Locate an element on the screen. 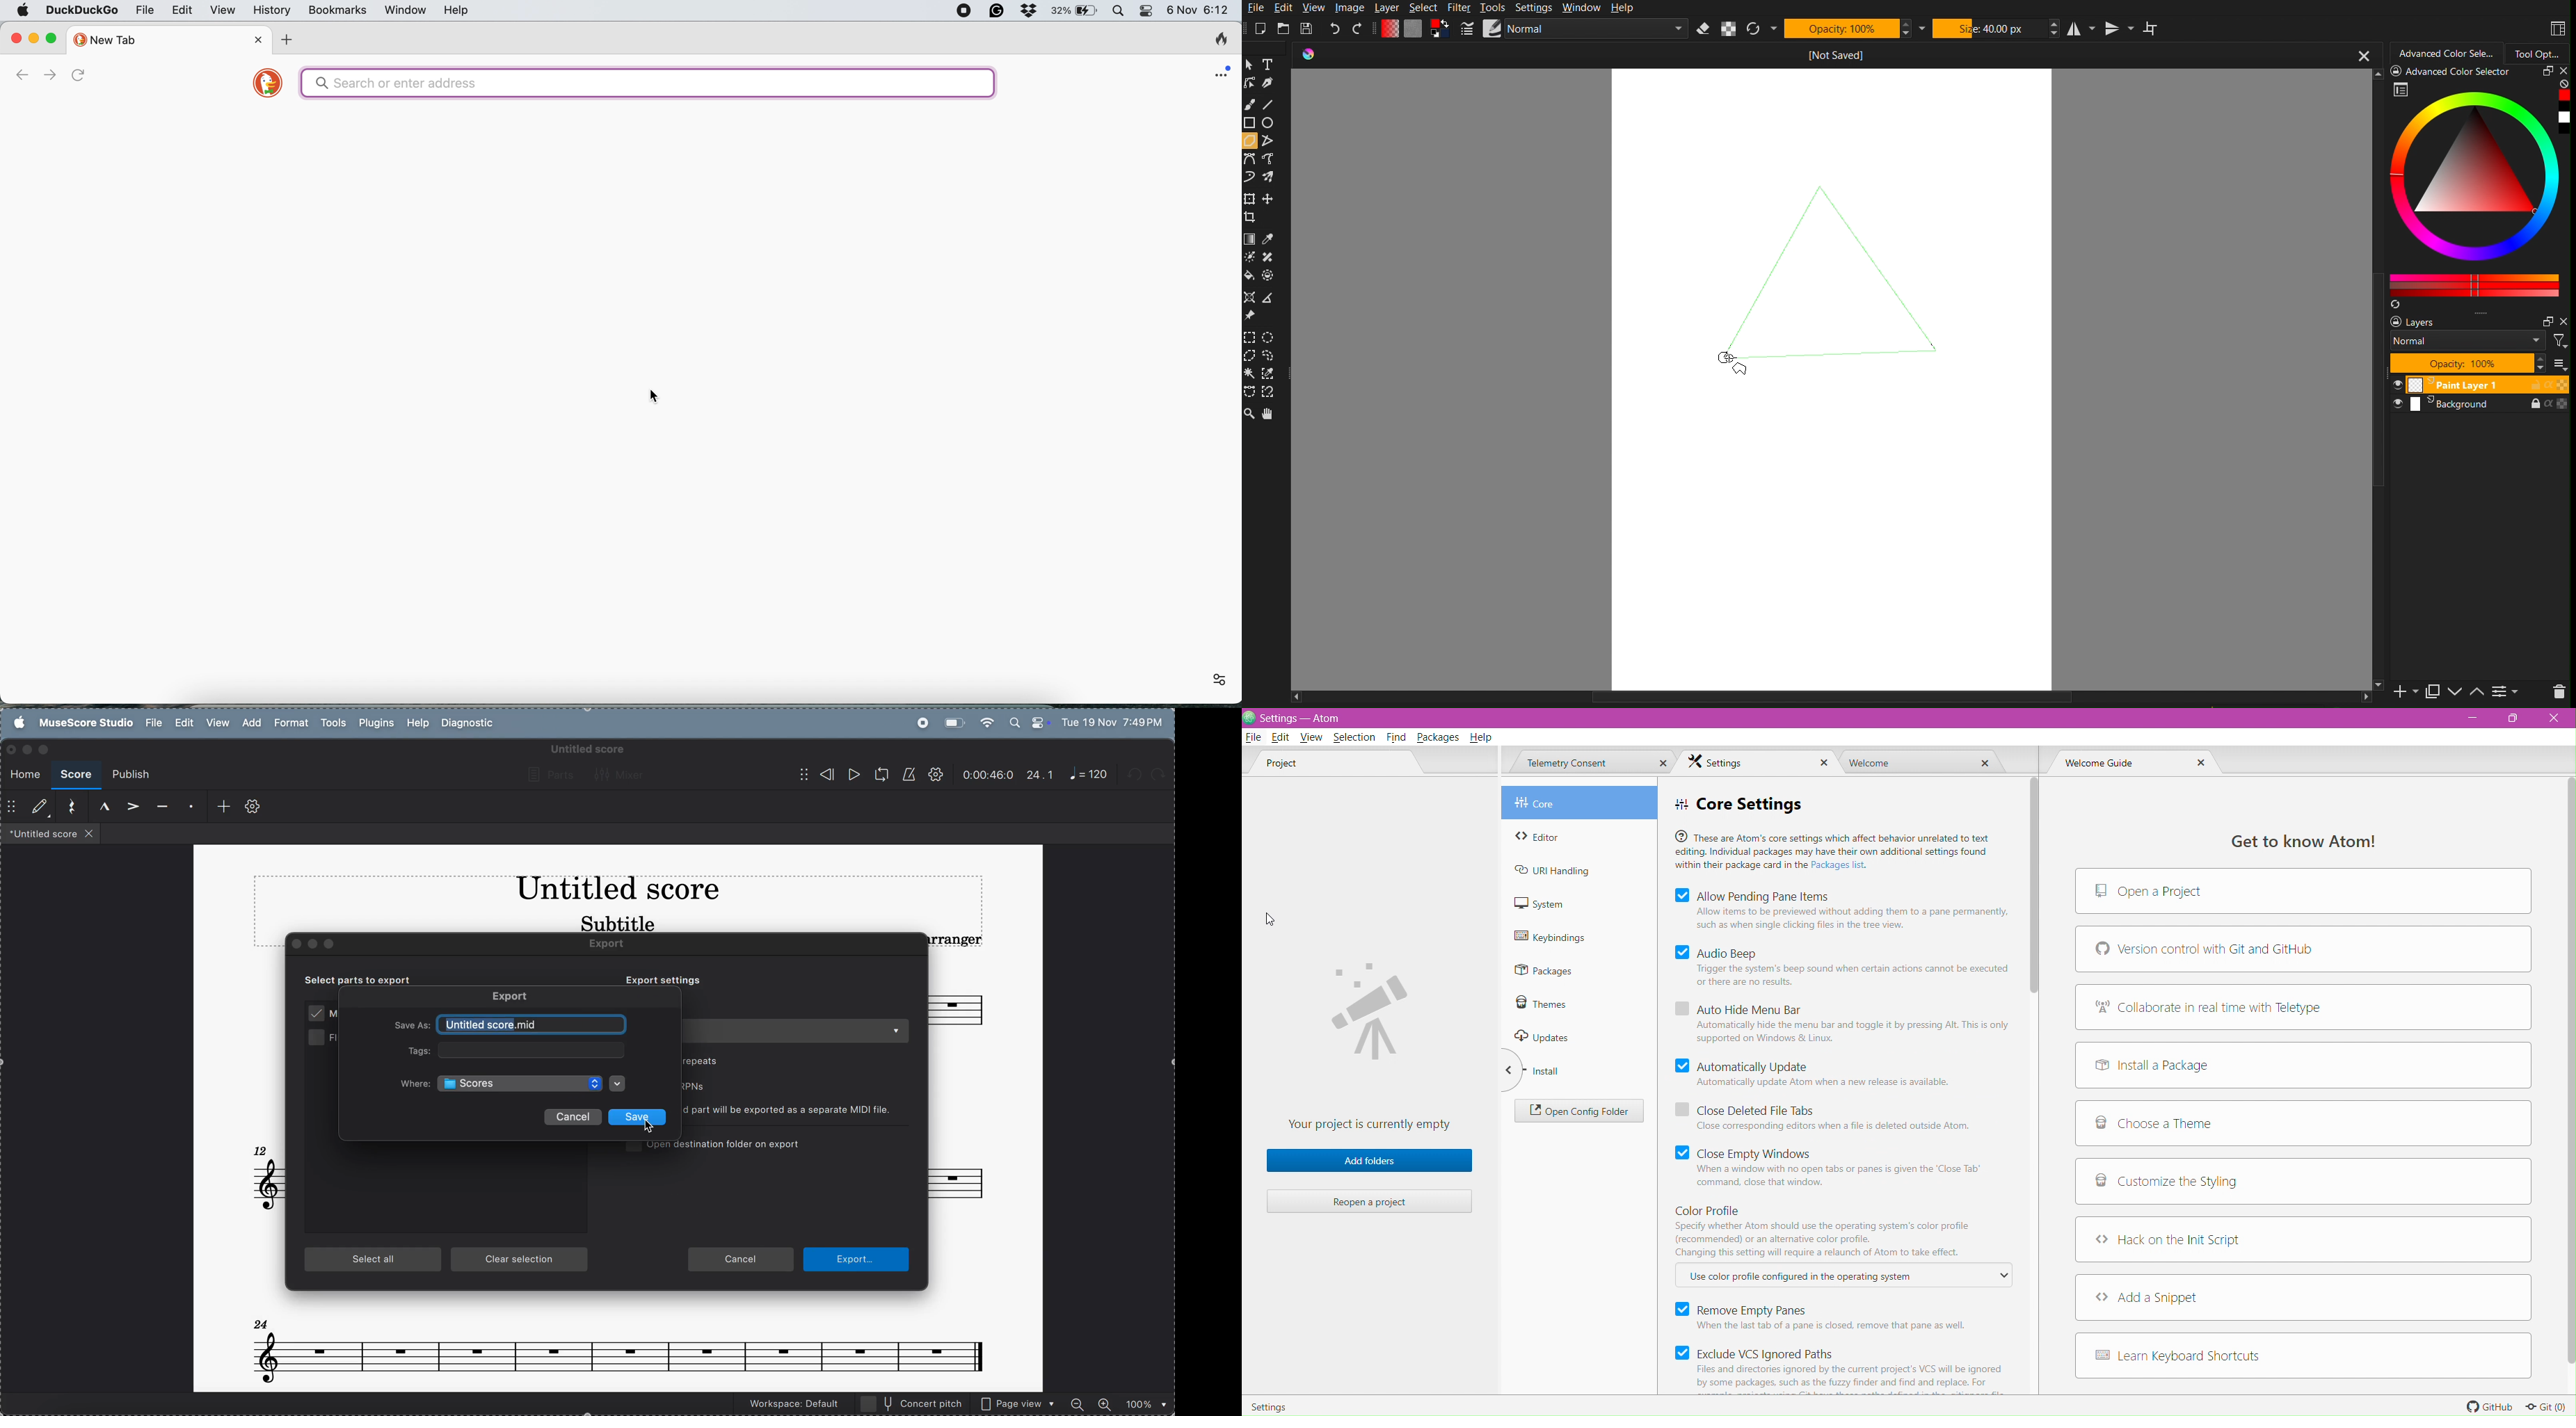  opacity: 100% is located at coordinates (2466, 362).